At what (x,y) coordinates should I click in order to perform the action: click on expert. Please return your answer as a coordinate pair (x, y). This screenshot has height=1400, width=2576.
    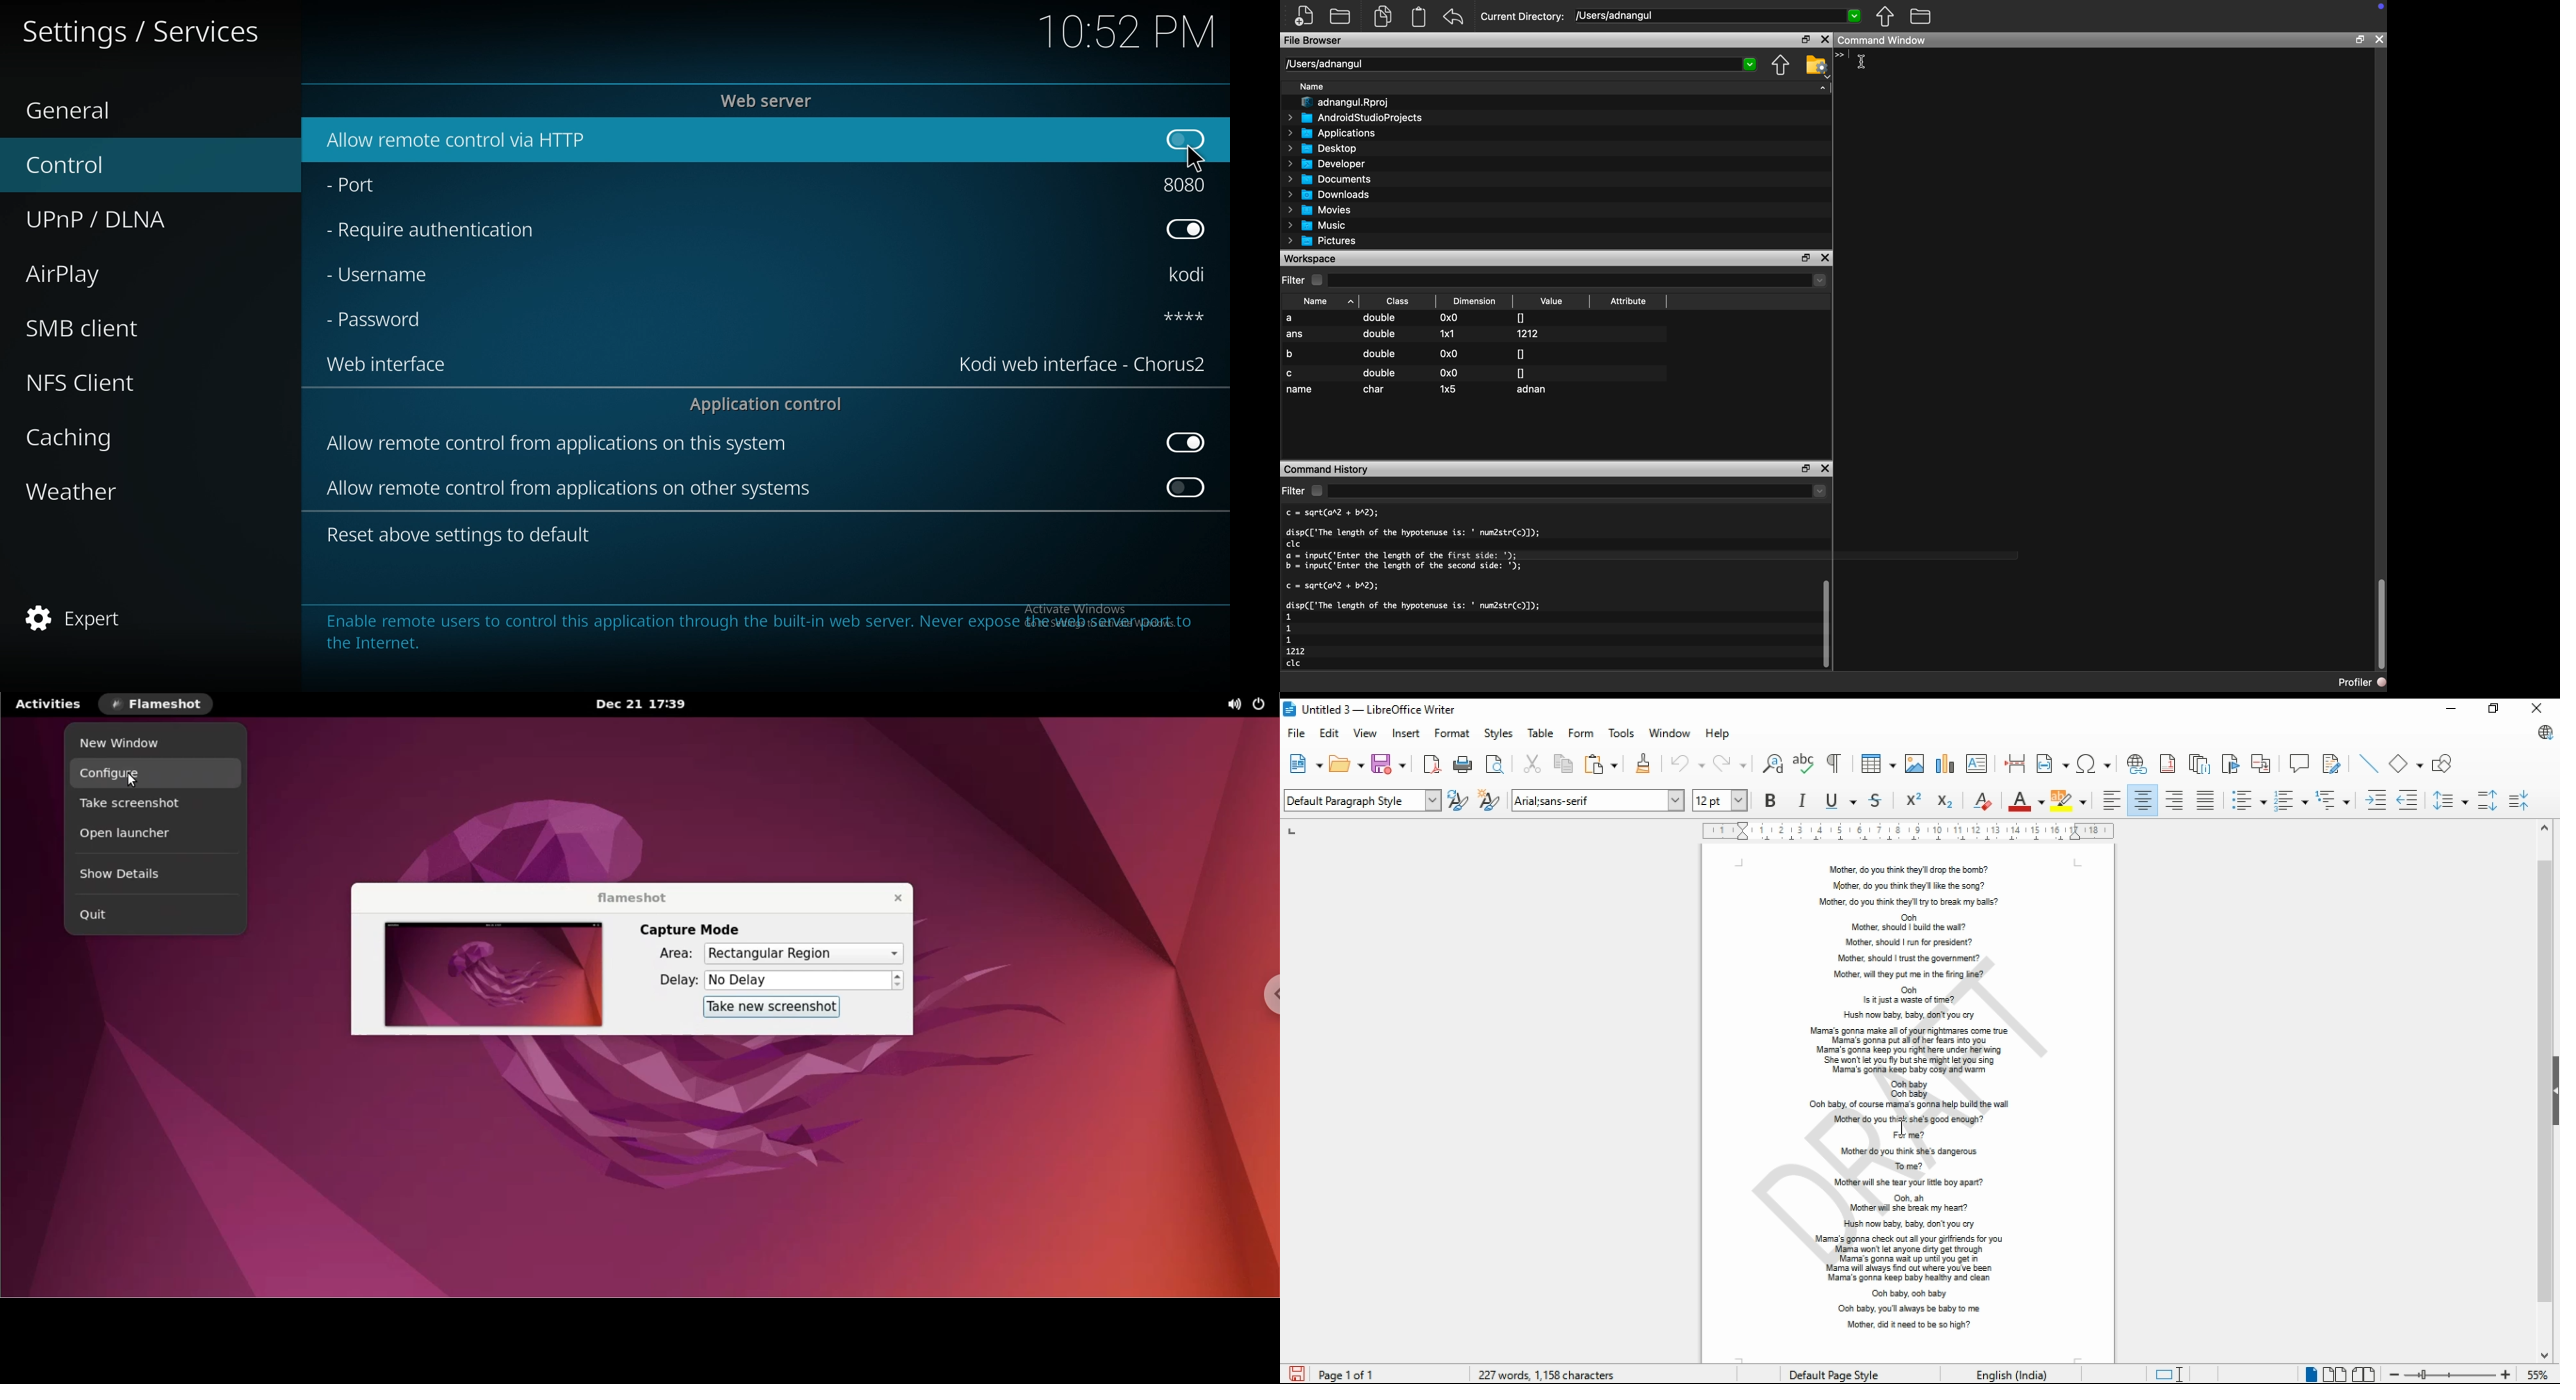
    Looking at the image, I should click on (131, 616).